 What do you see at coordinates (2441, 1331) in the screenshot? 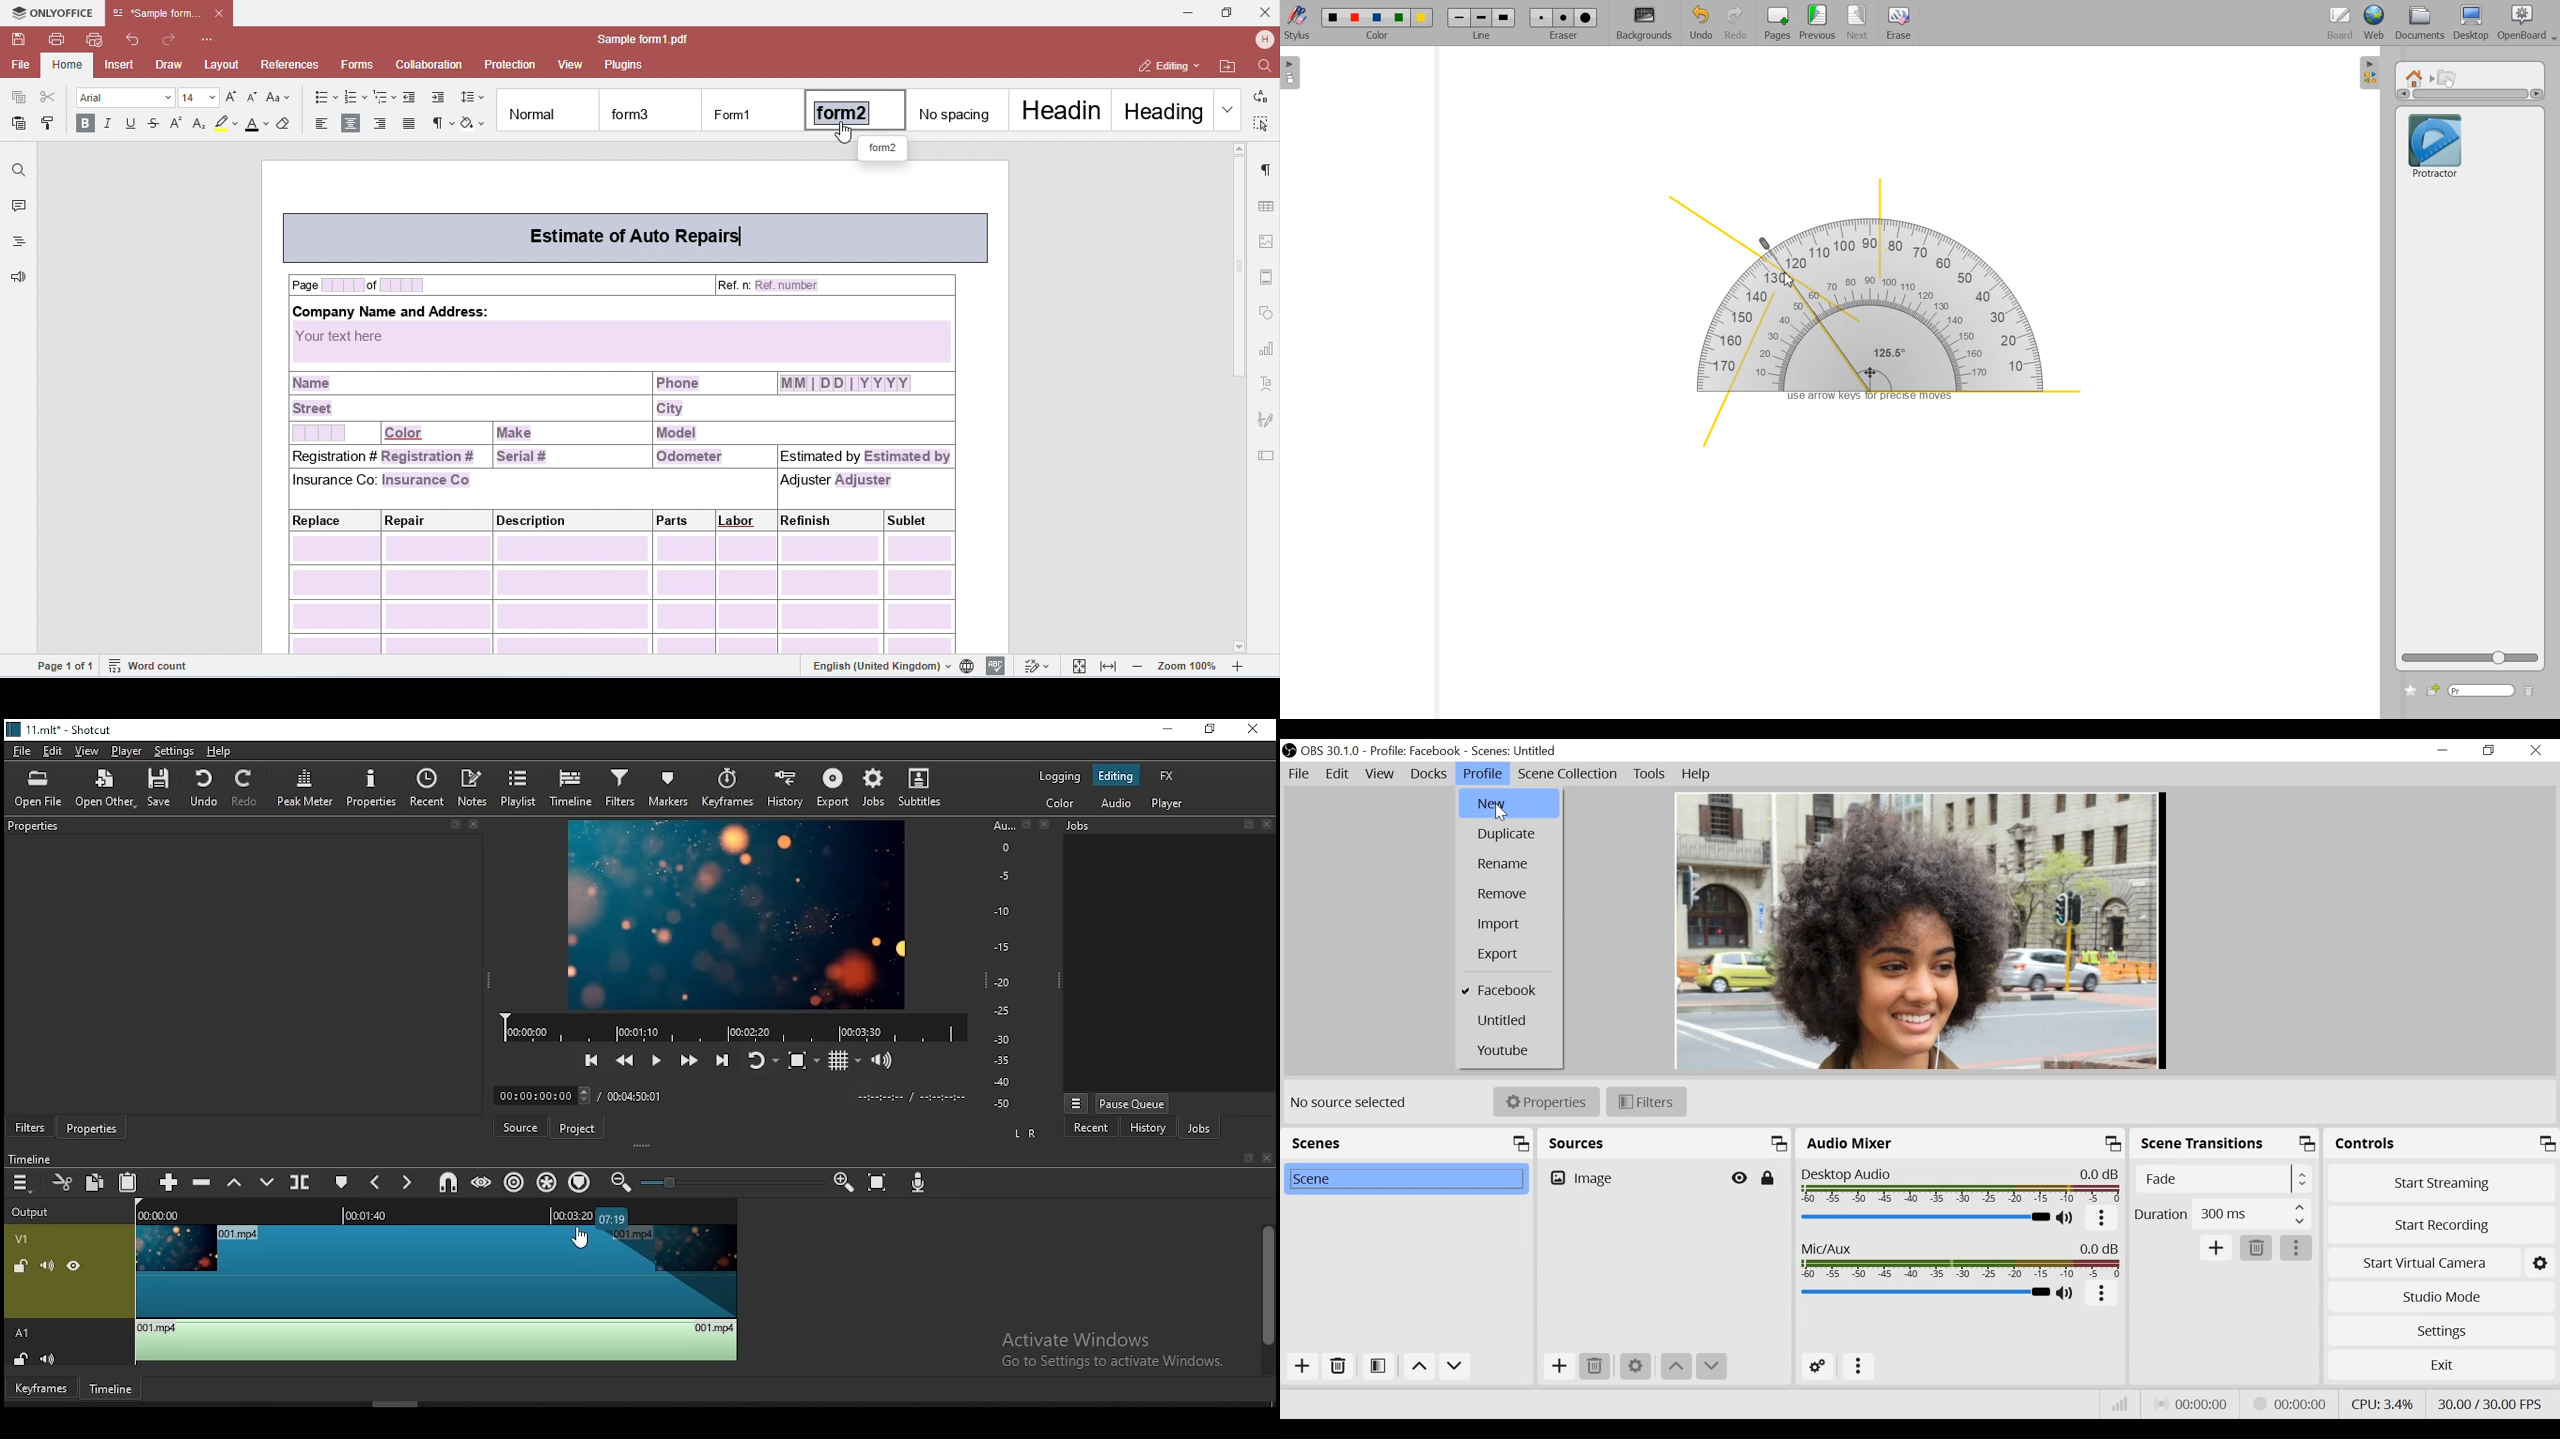
I see `Settings ` at bounding box center [2441, 1331].